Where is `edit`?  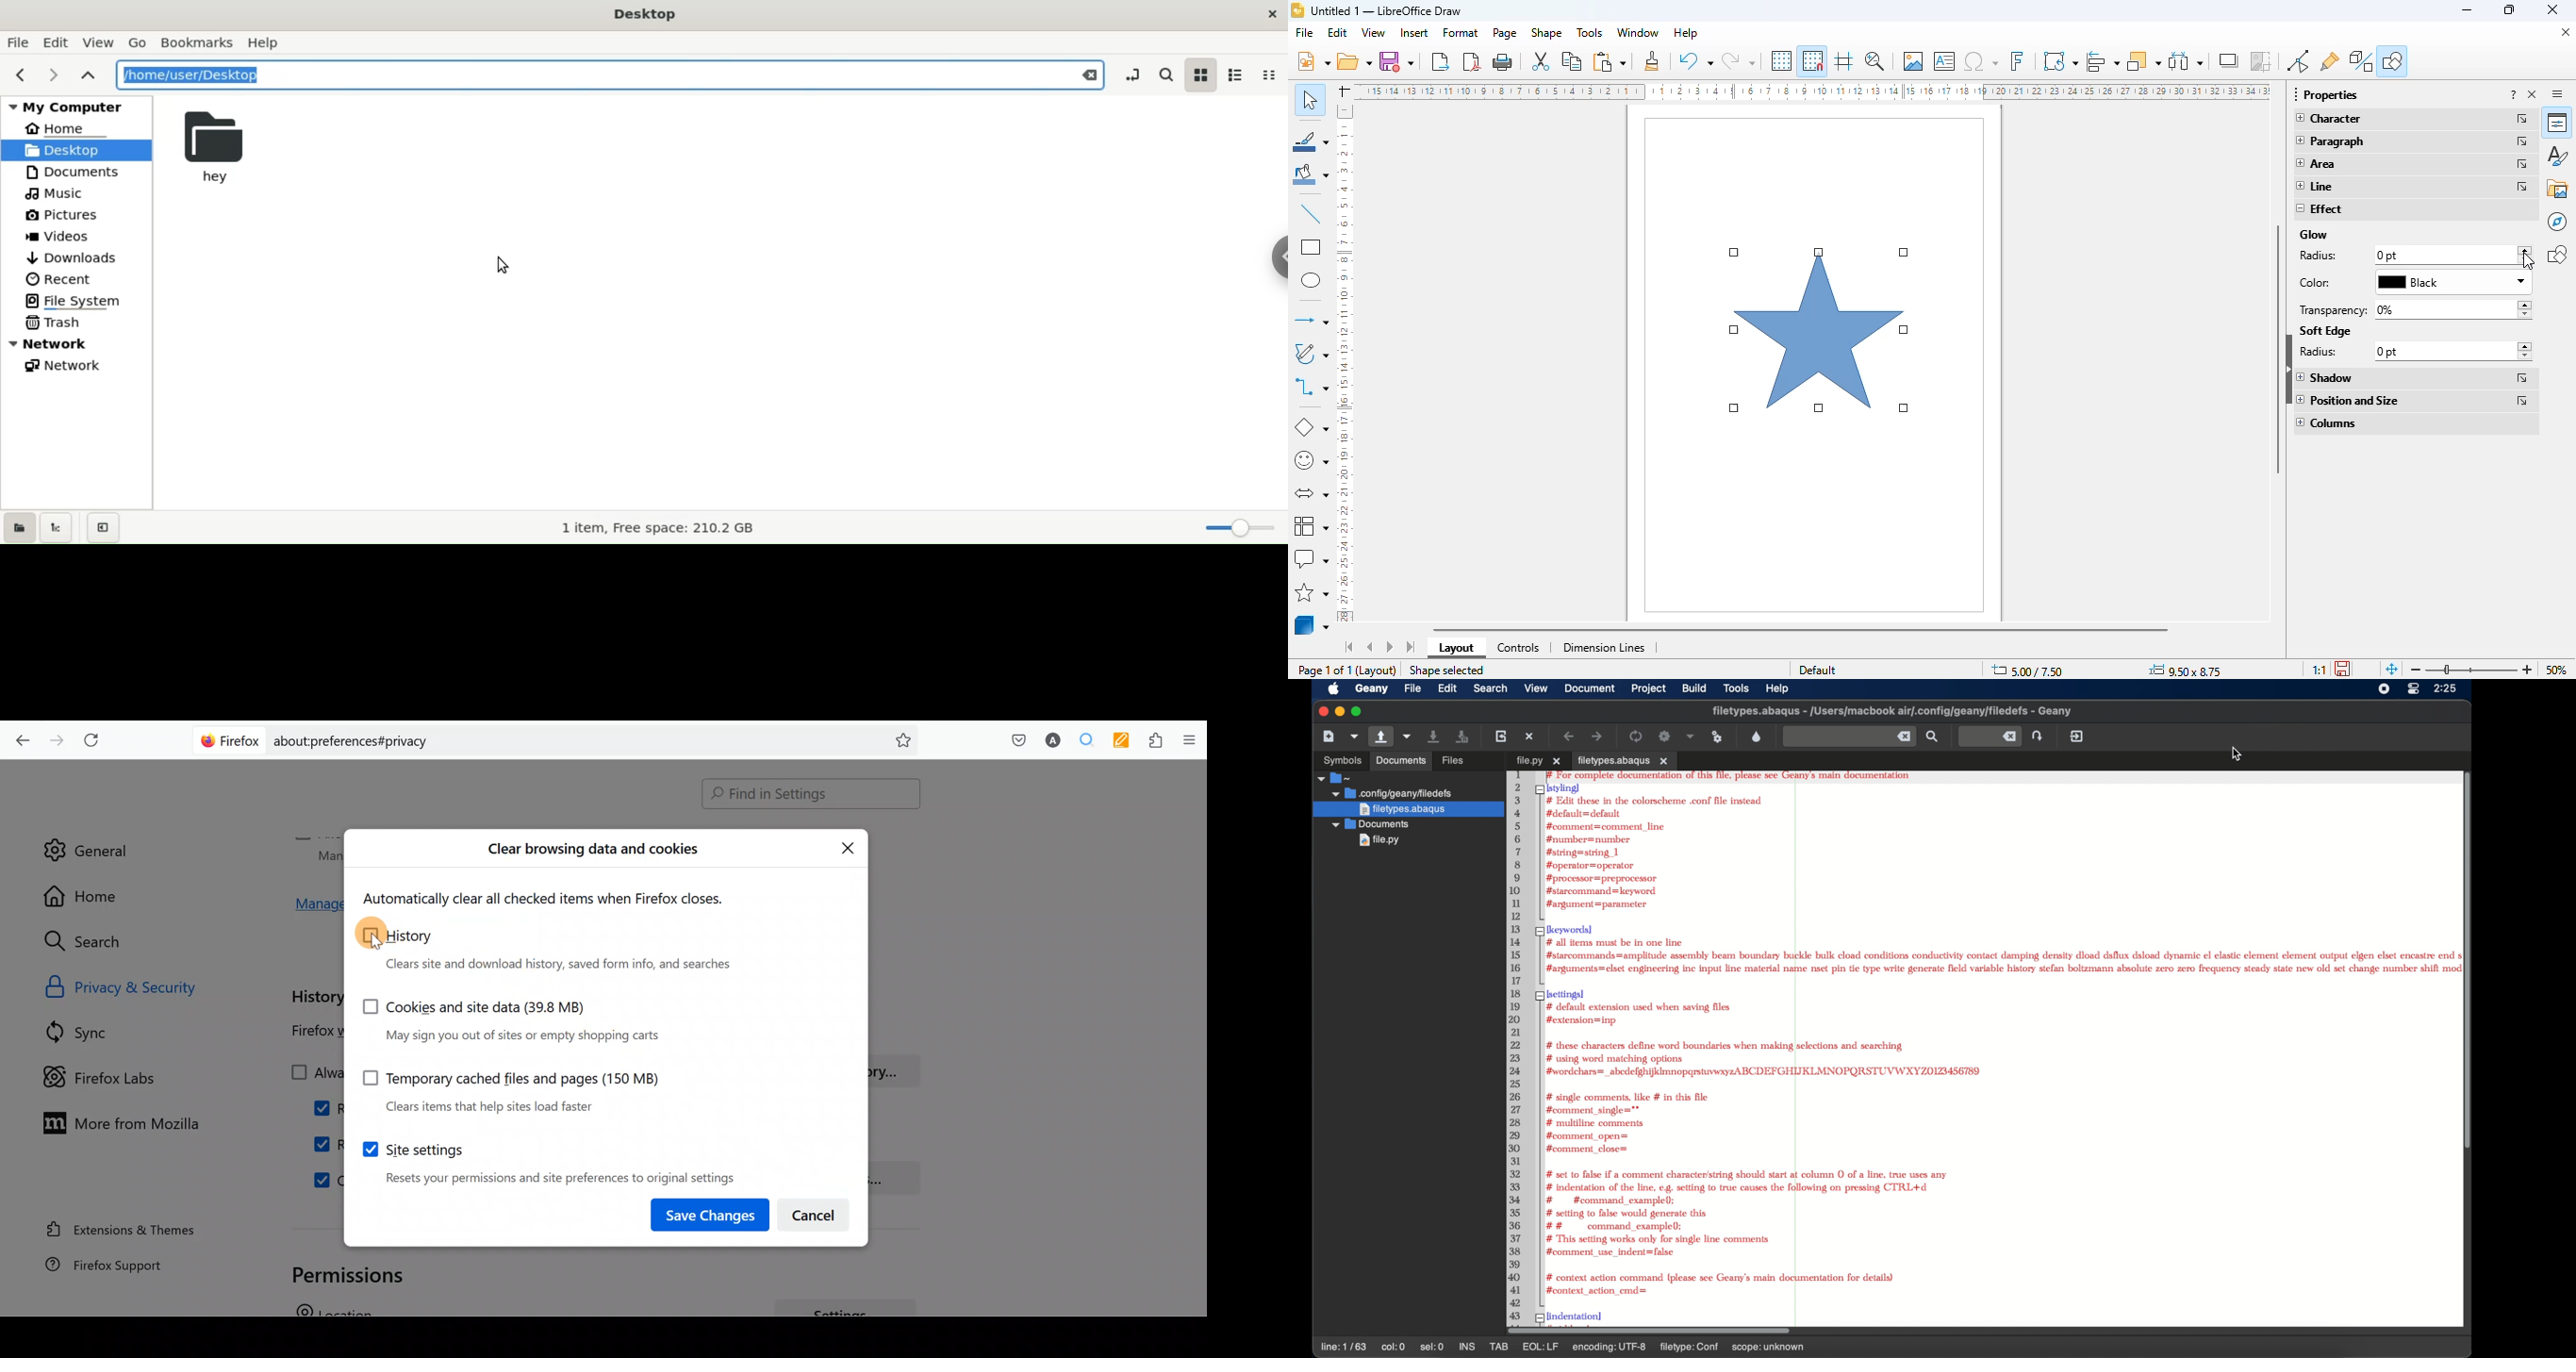
edit is located at coordinates (1337, 32).